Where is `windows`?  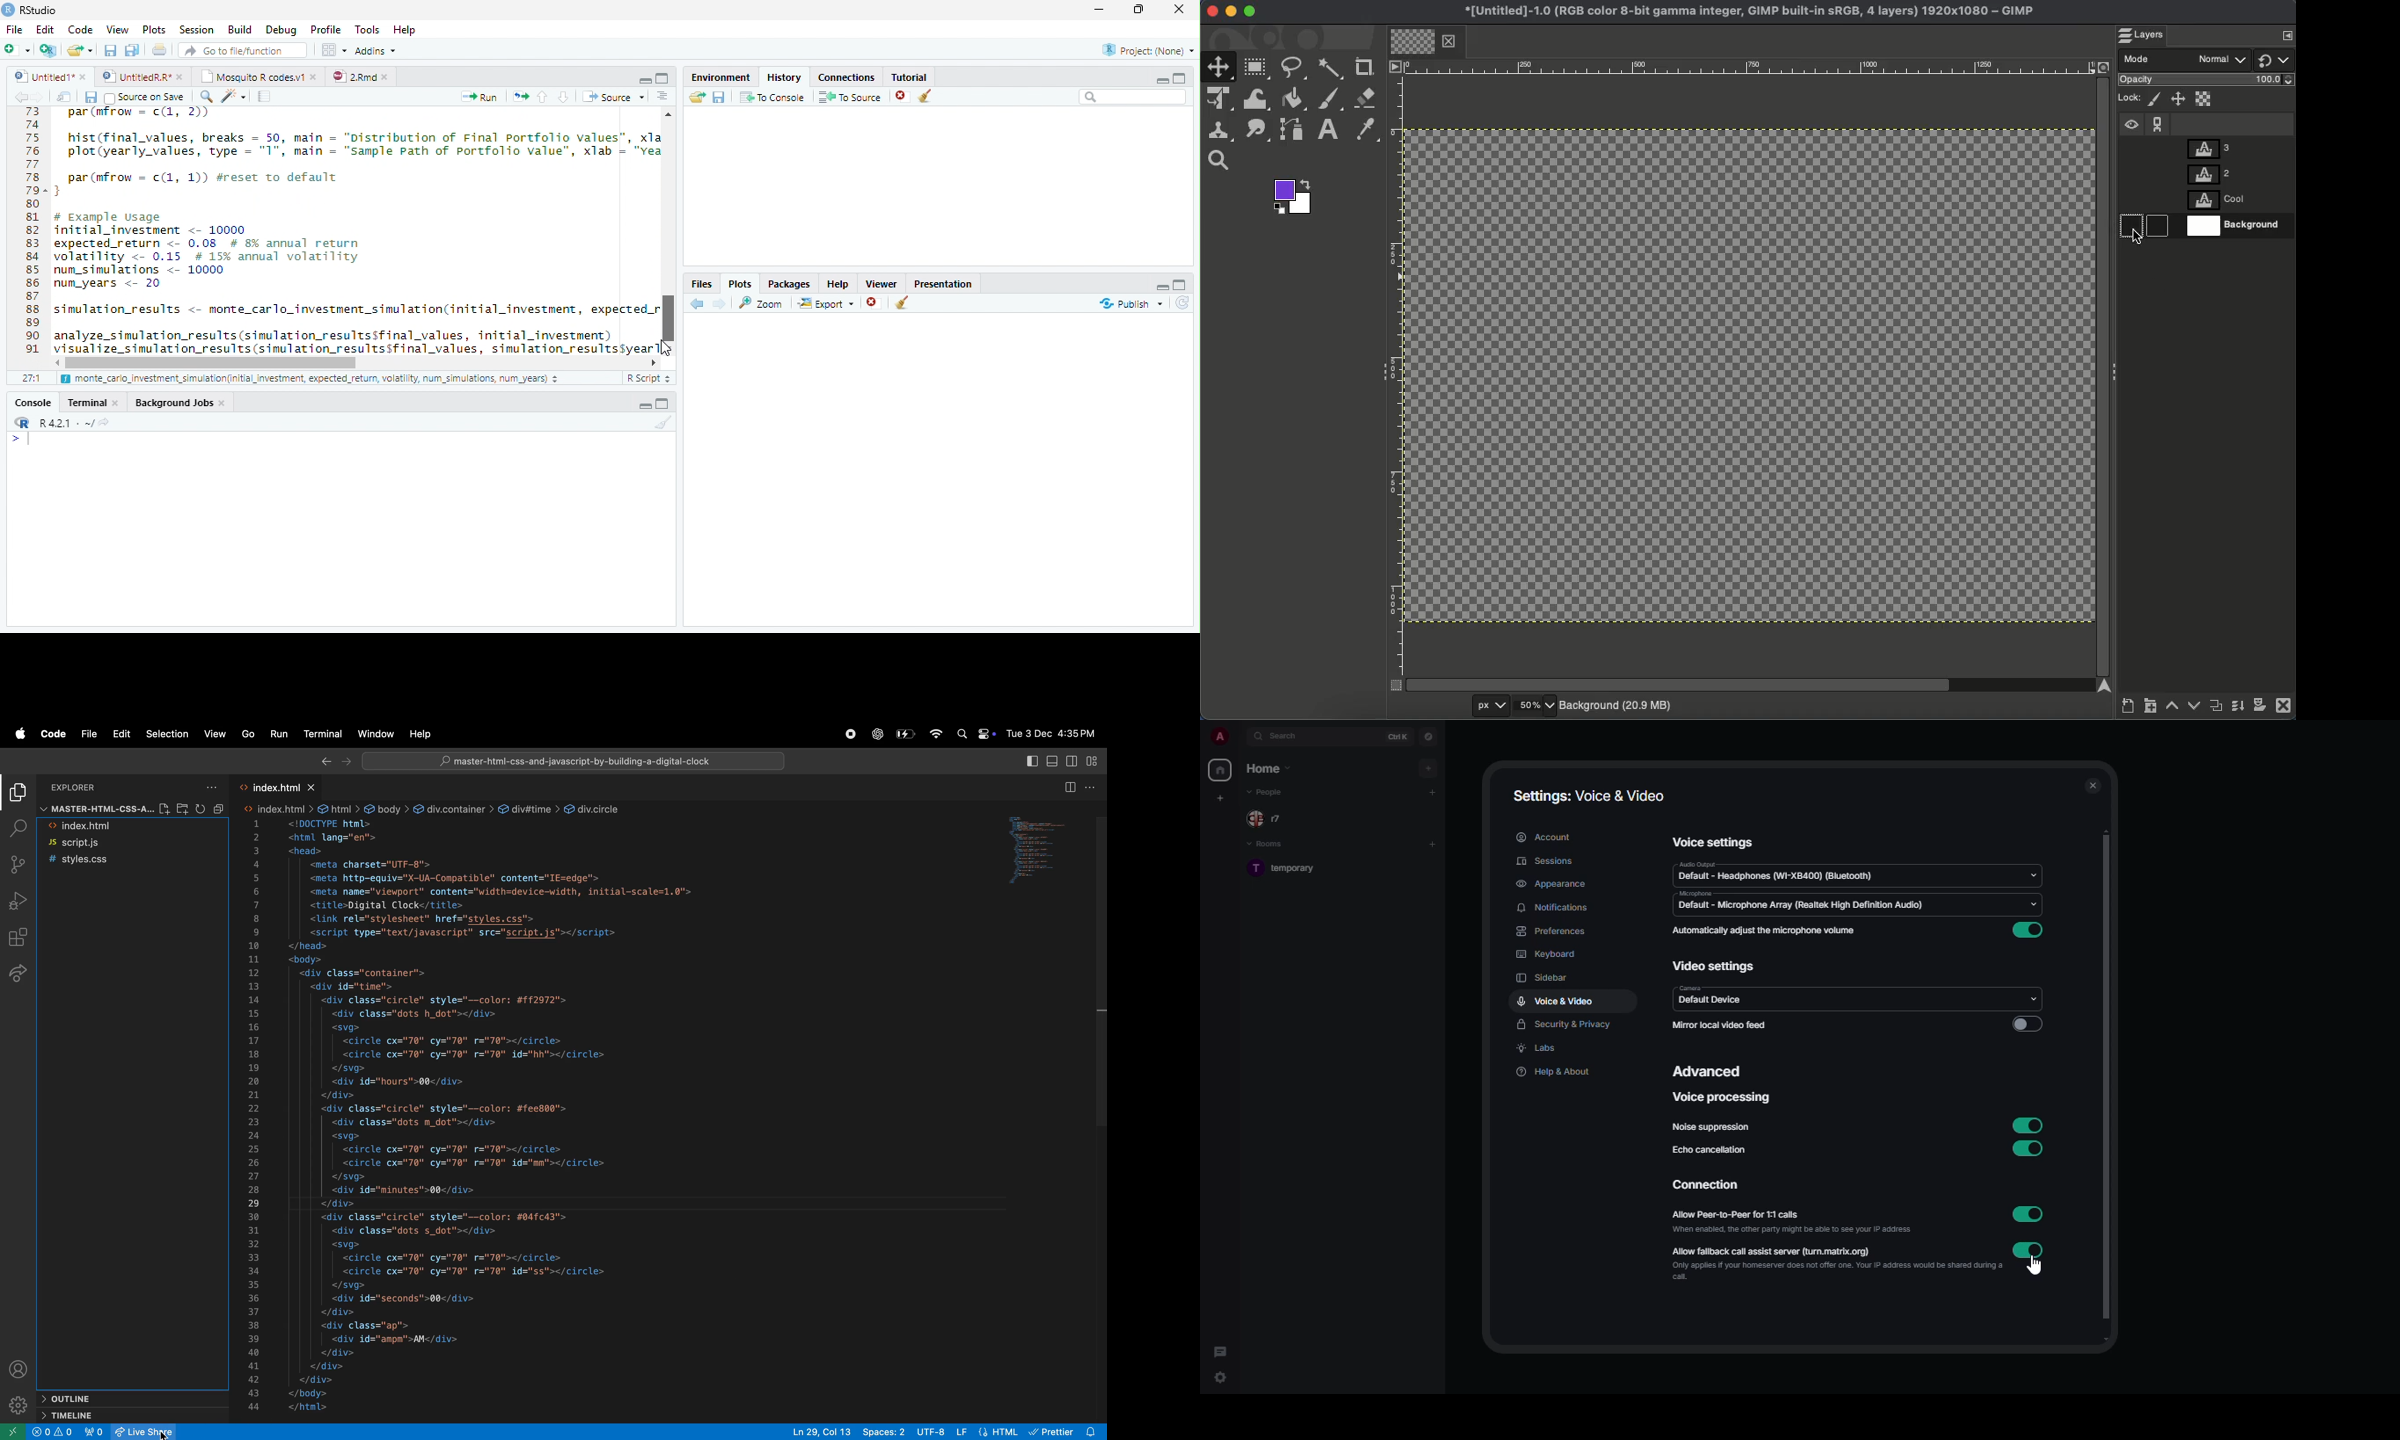 windows is located at coordinates (377, 734).